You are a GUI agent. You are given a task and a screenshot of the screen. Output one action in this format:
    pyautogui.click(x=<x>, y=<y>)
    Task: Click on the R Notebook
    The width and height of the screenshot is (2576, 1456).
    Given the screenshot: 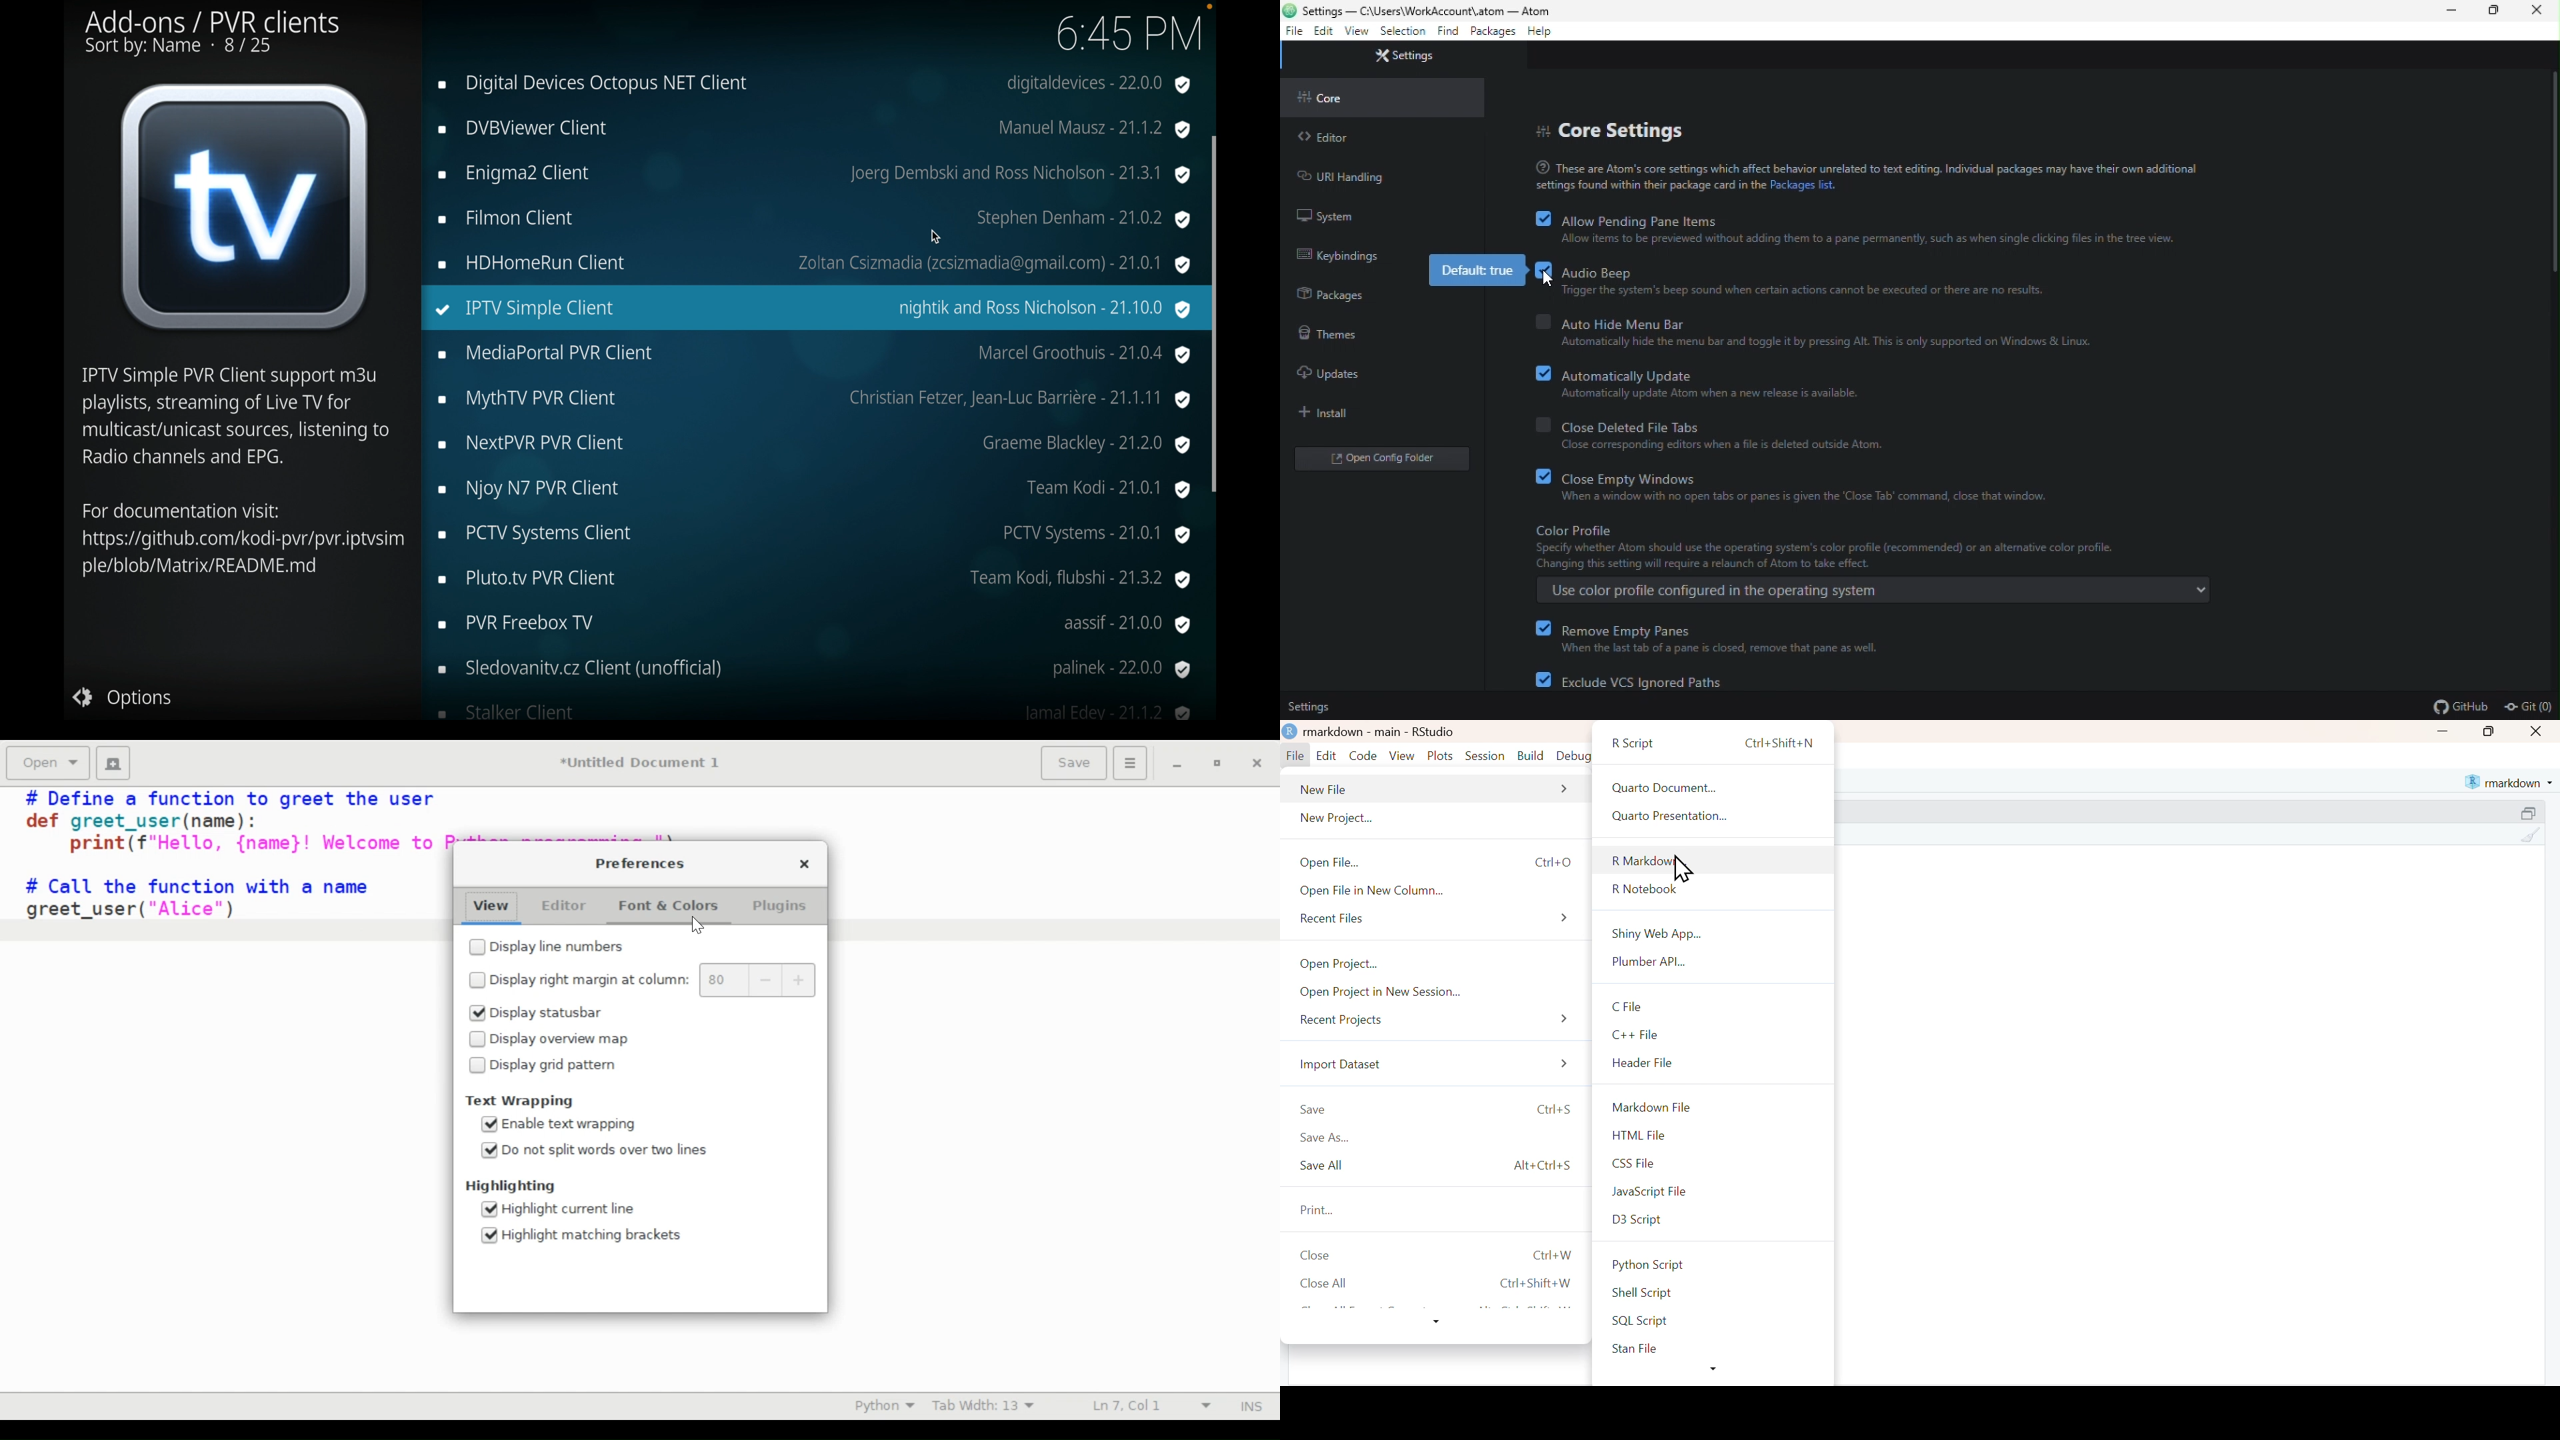 What is the action you would take?
    pyautogui.click(x=1718, y=889)
    